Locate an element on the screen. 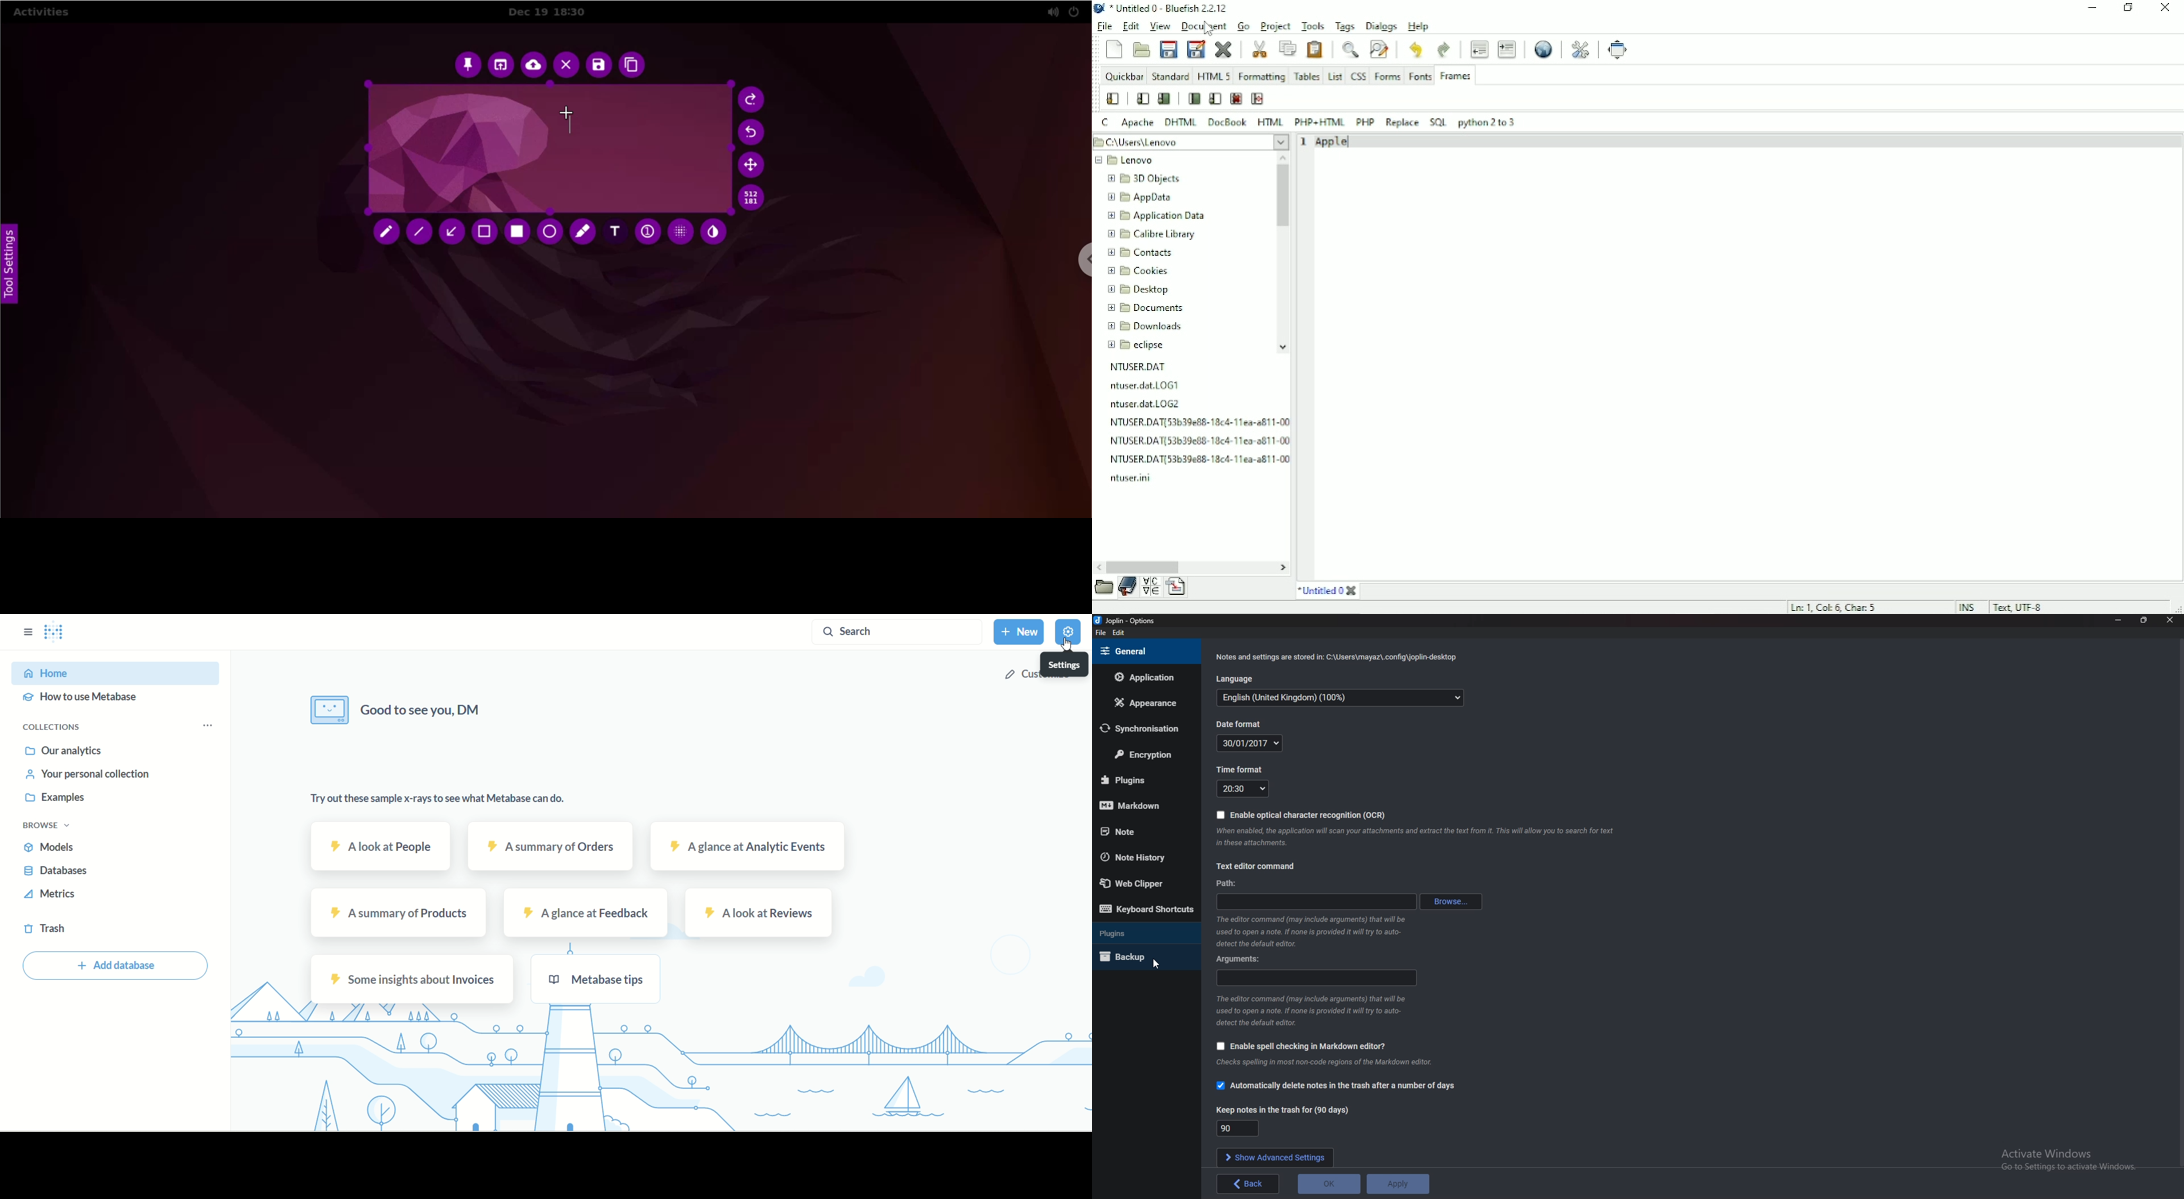 The image size is (2184, 1204). Synchronization is located at coordinates (1143, 729).